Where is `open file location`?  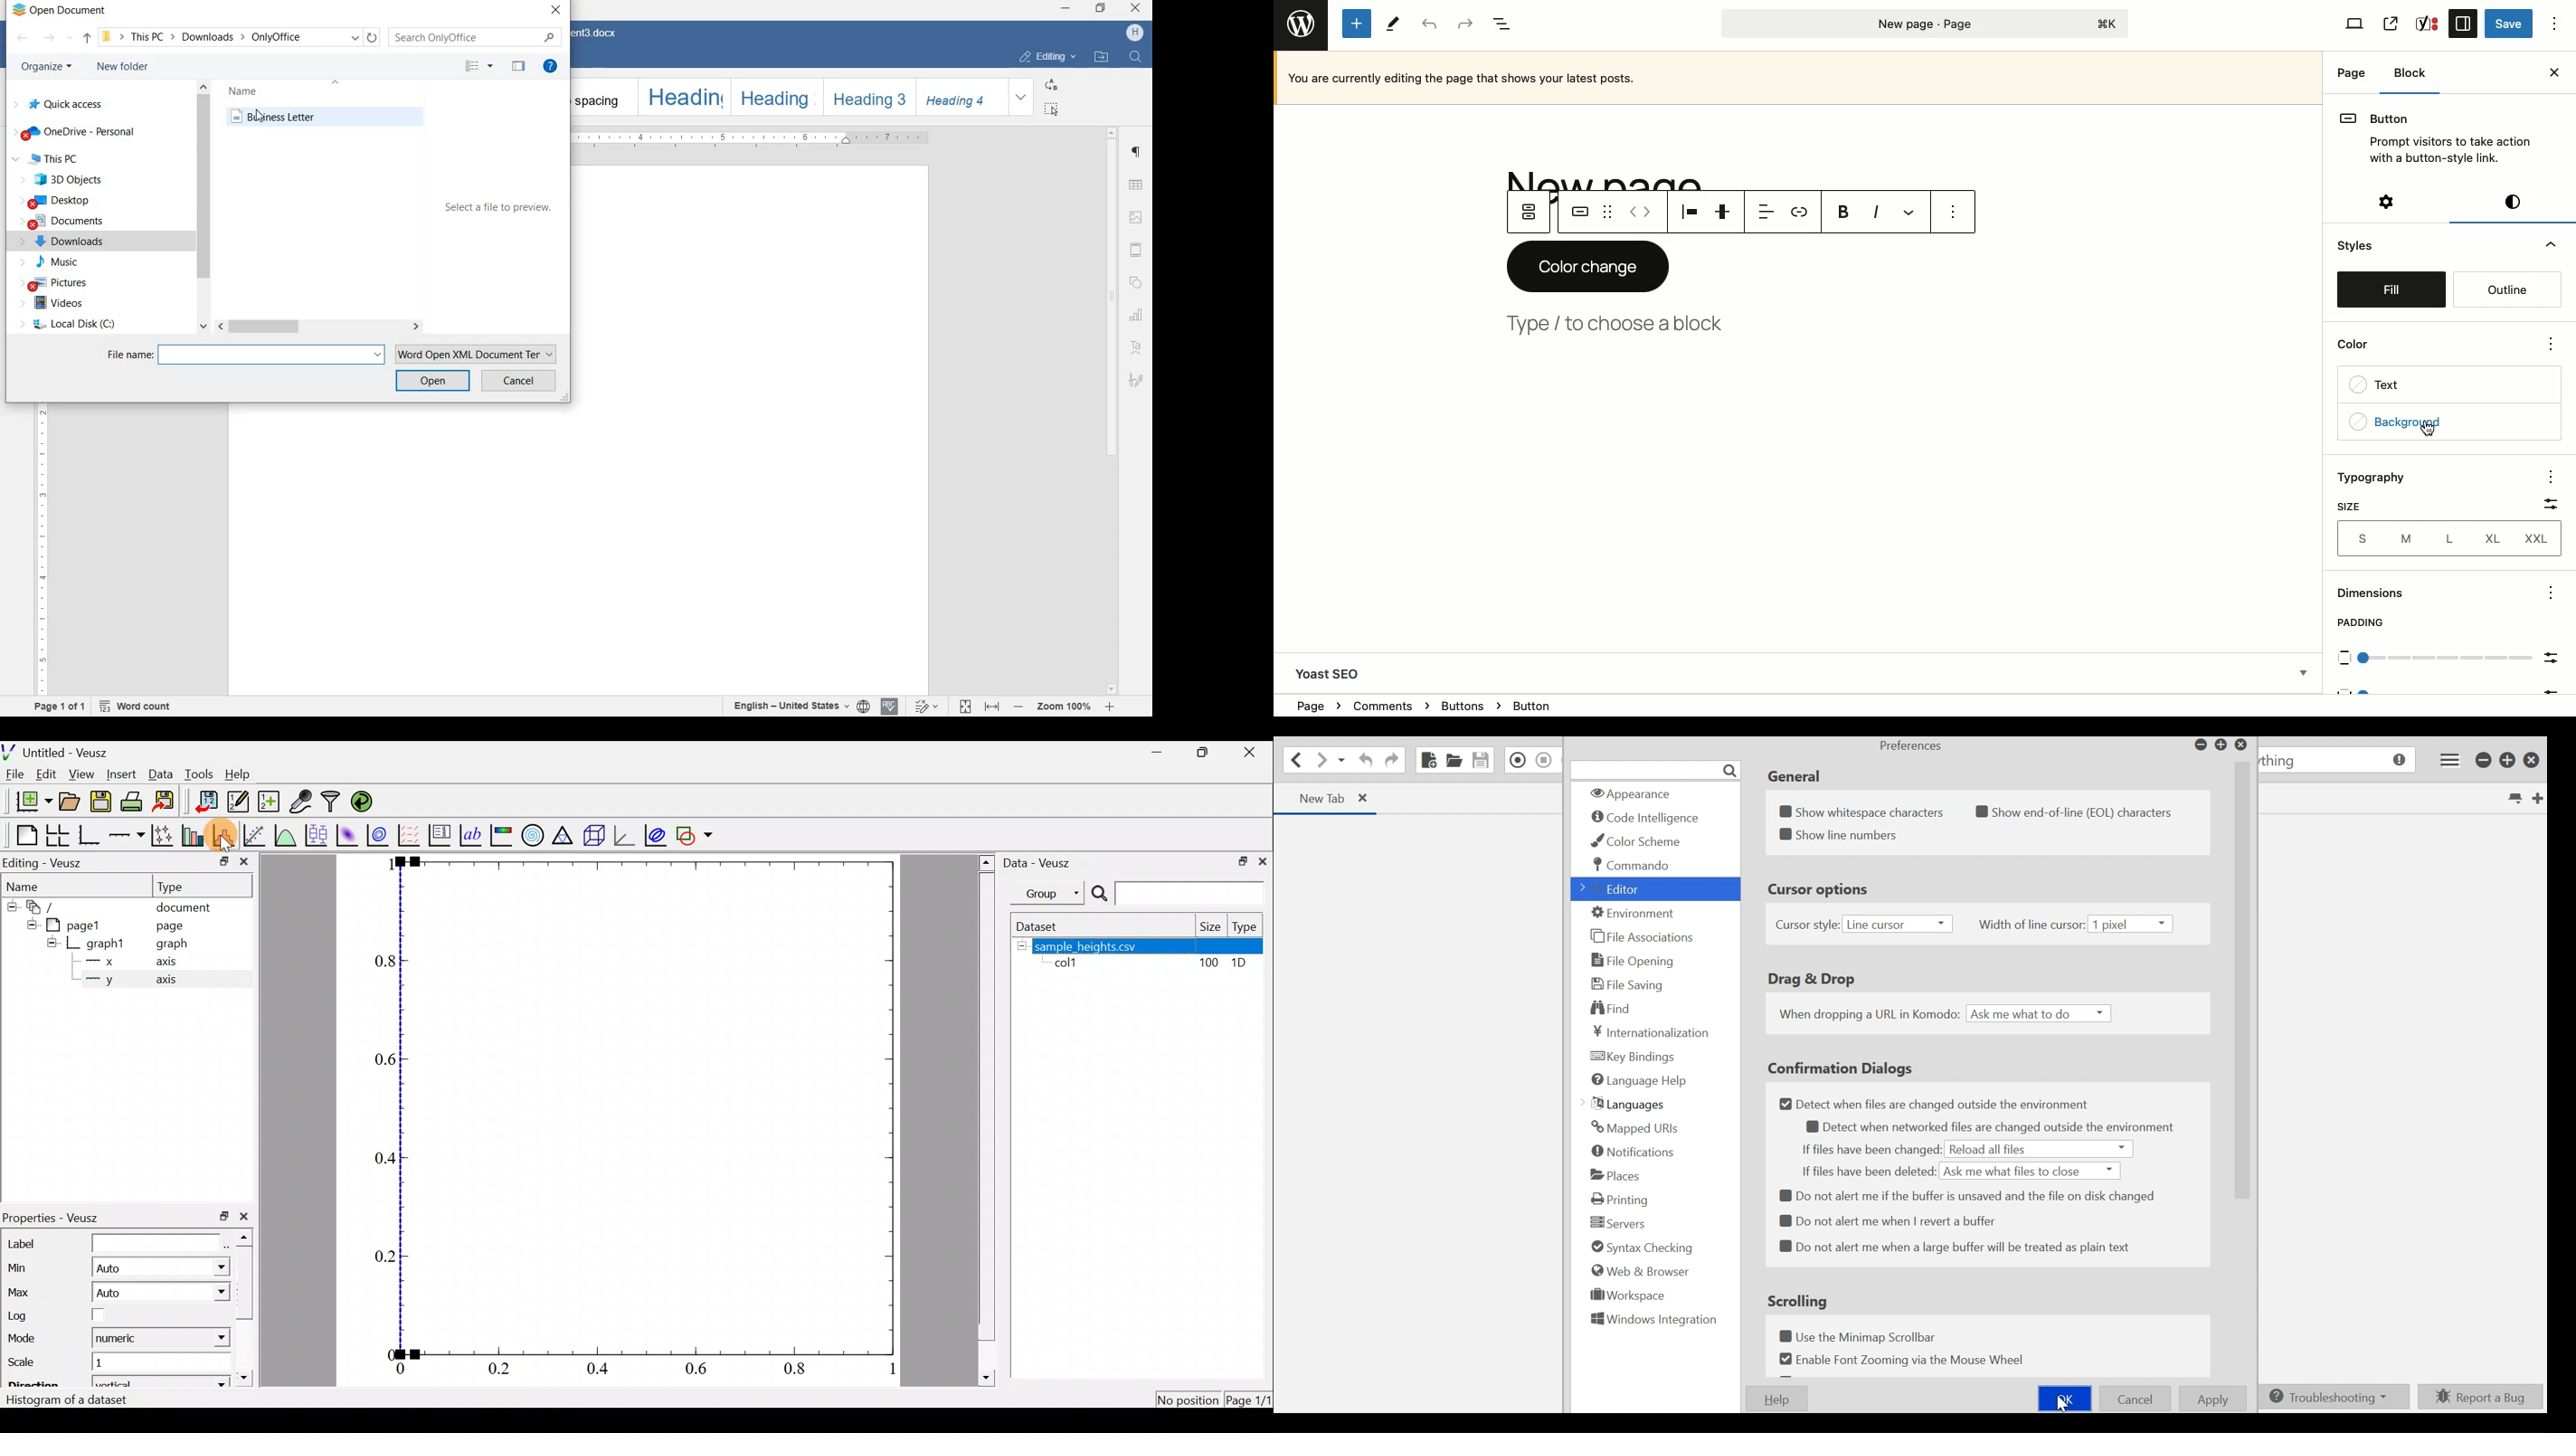
open file location is located at coordinates (1101, 58).